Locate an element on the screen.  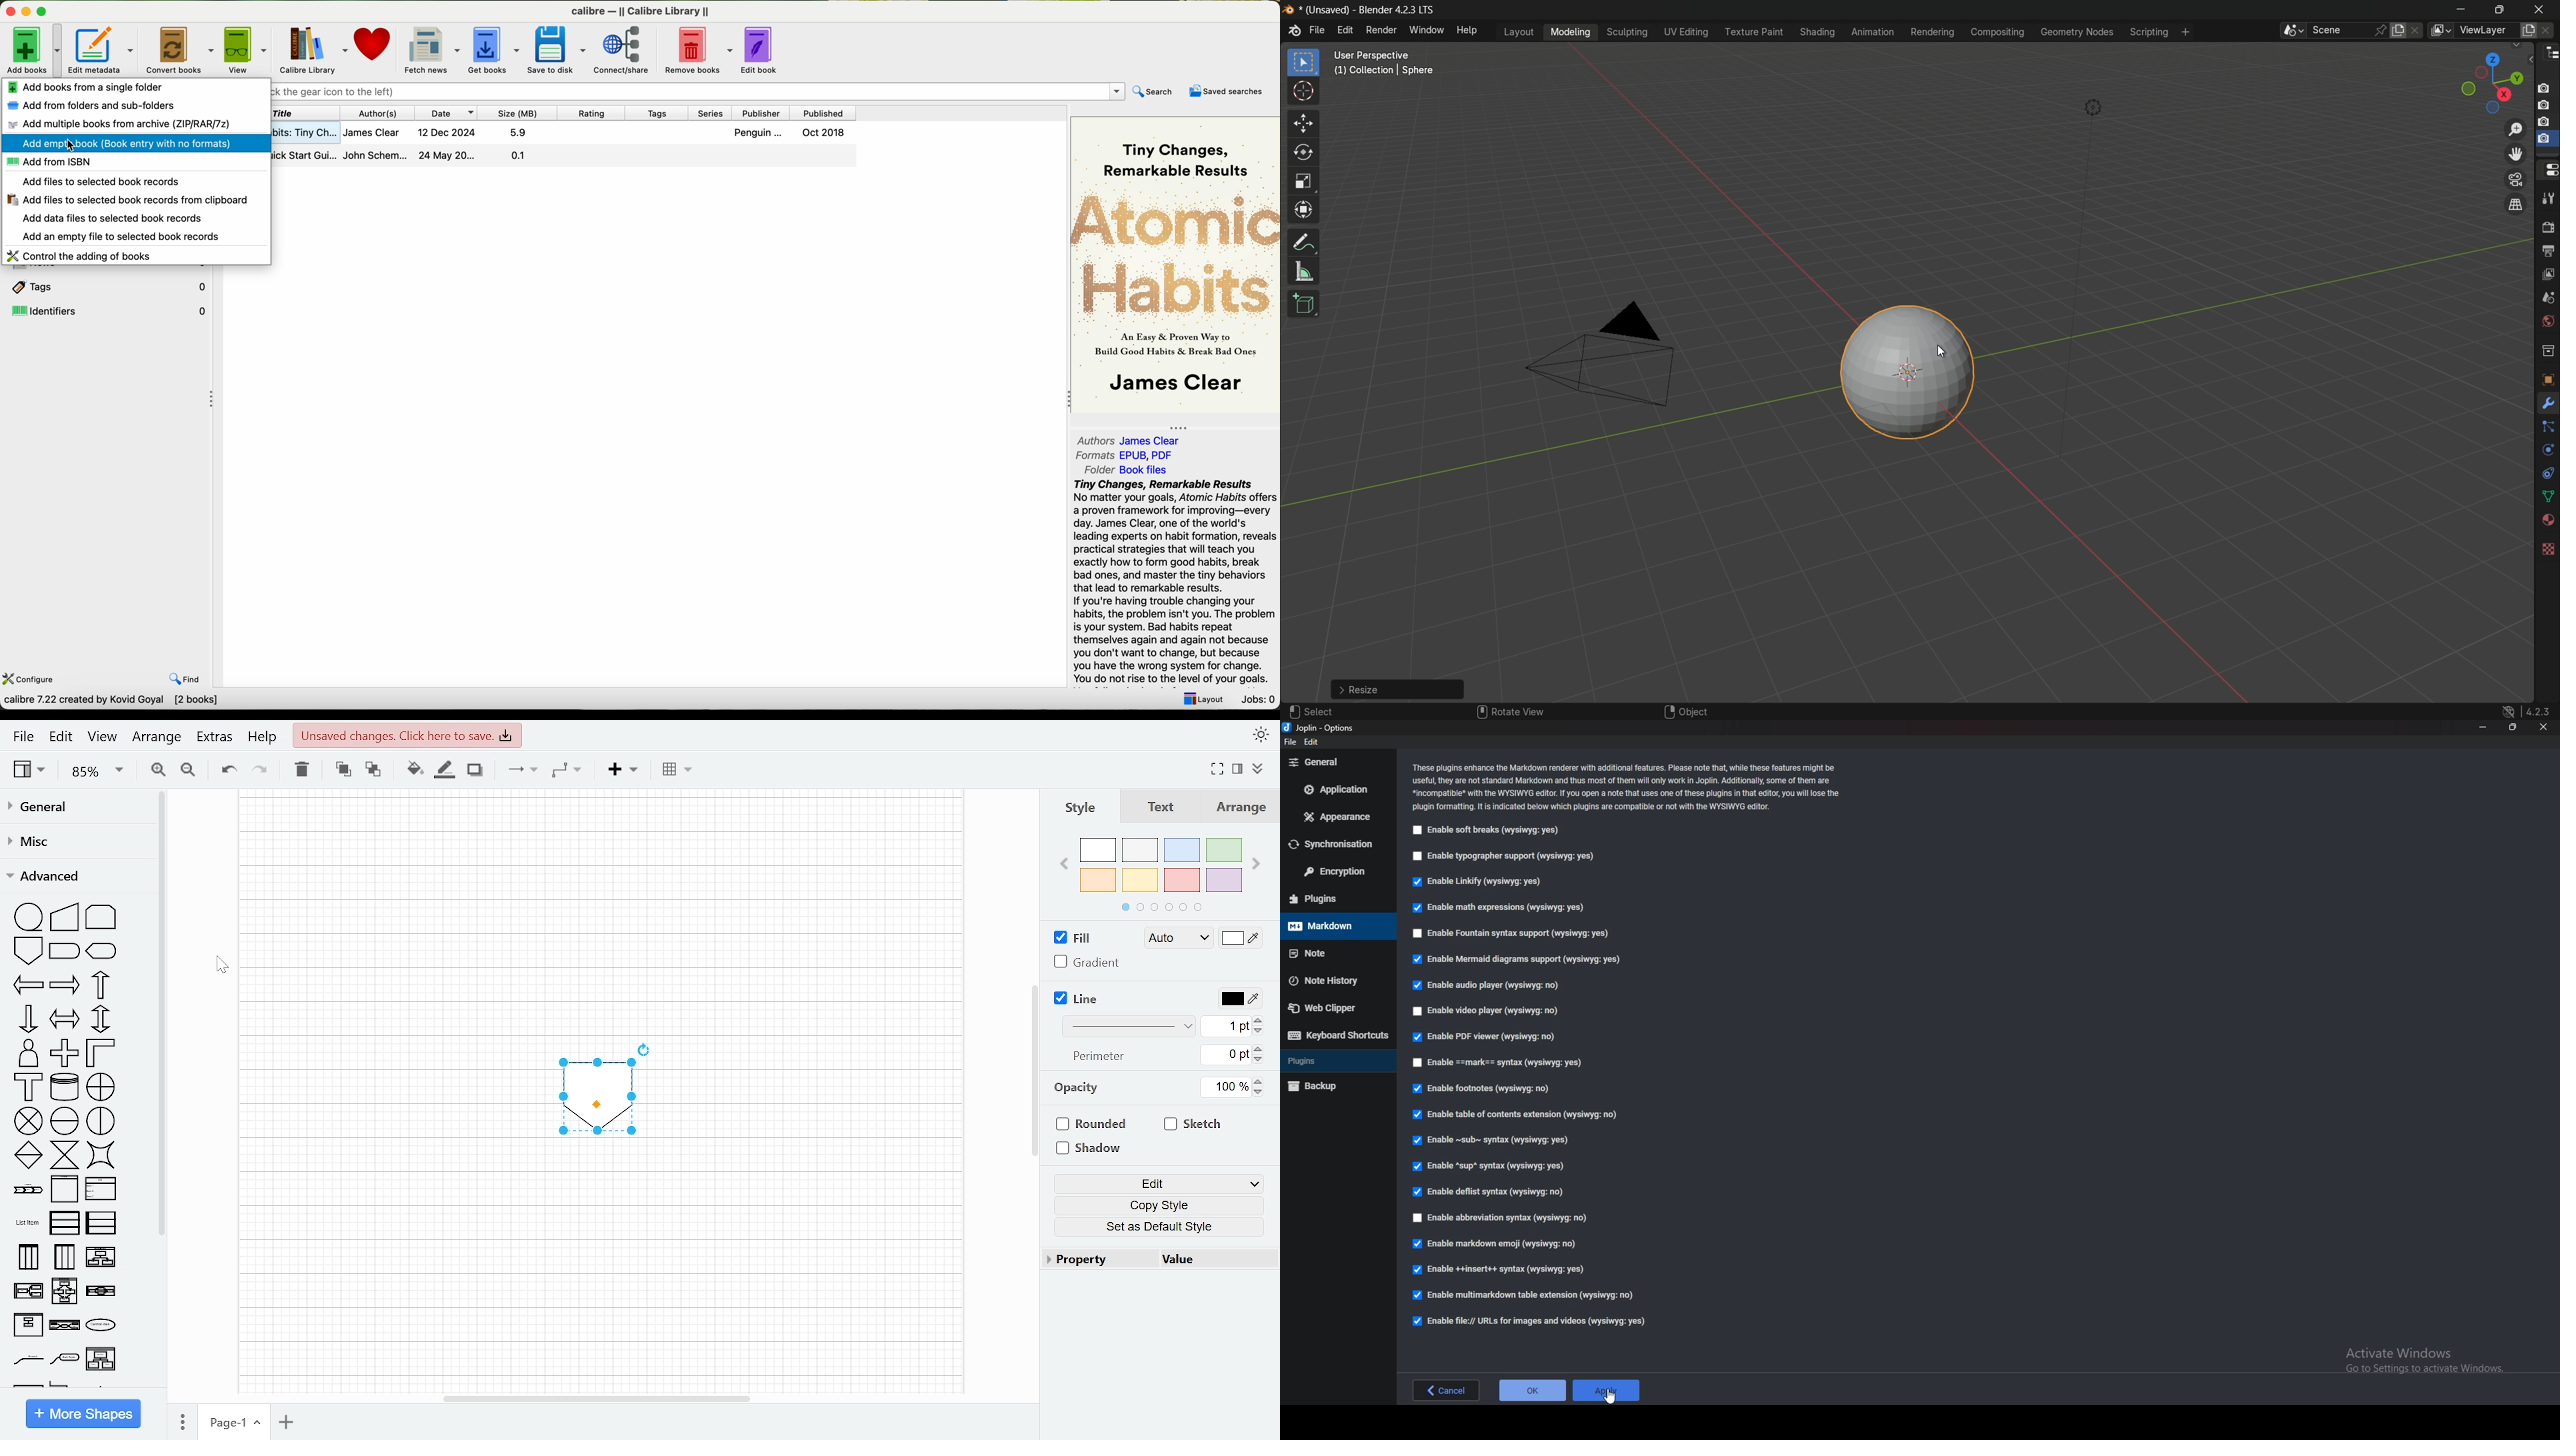
sum is located at coordinates (30, 1122).